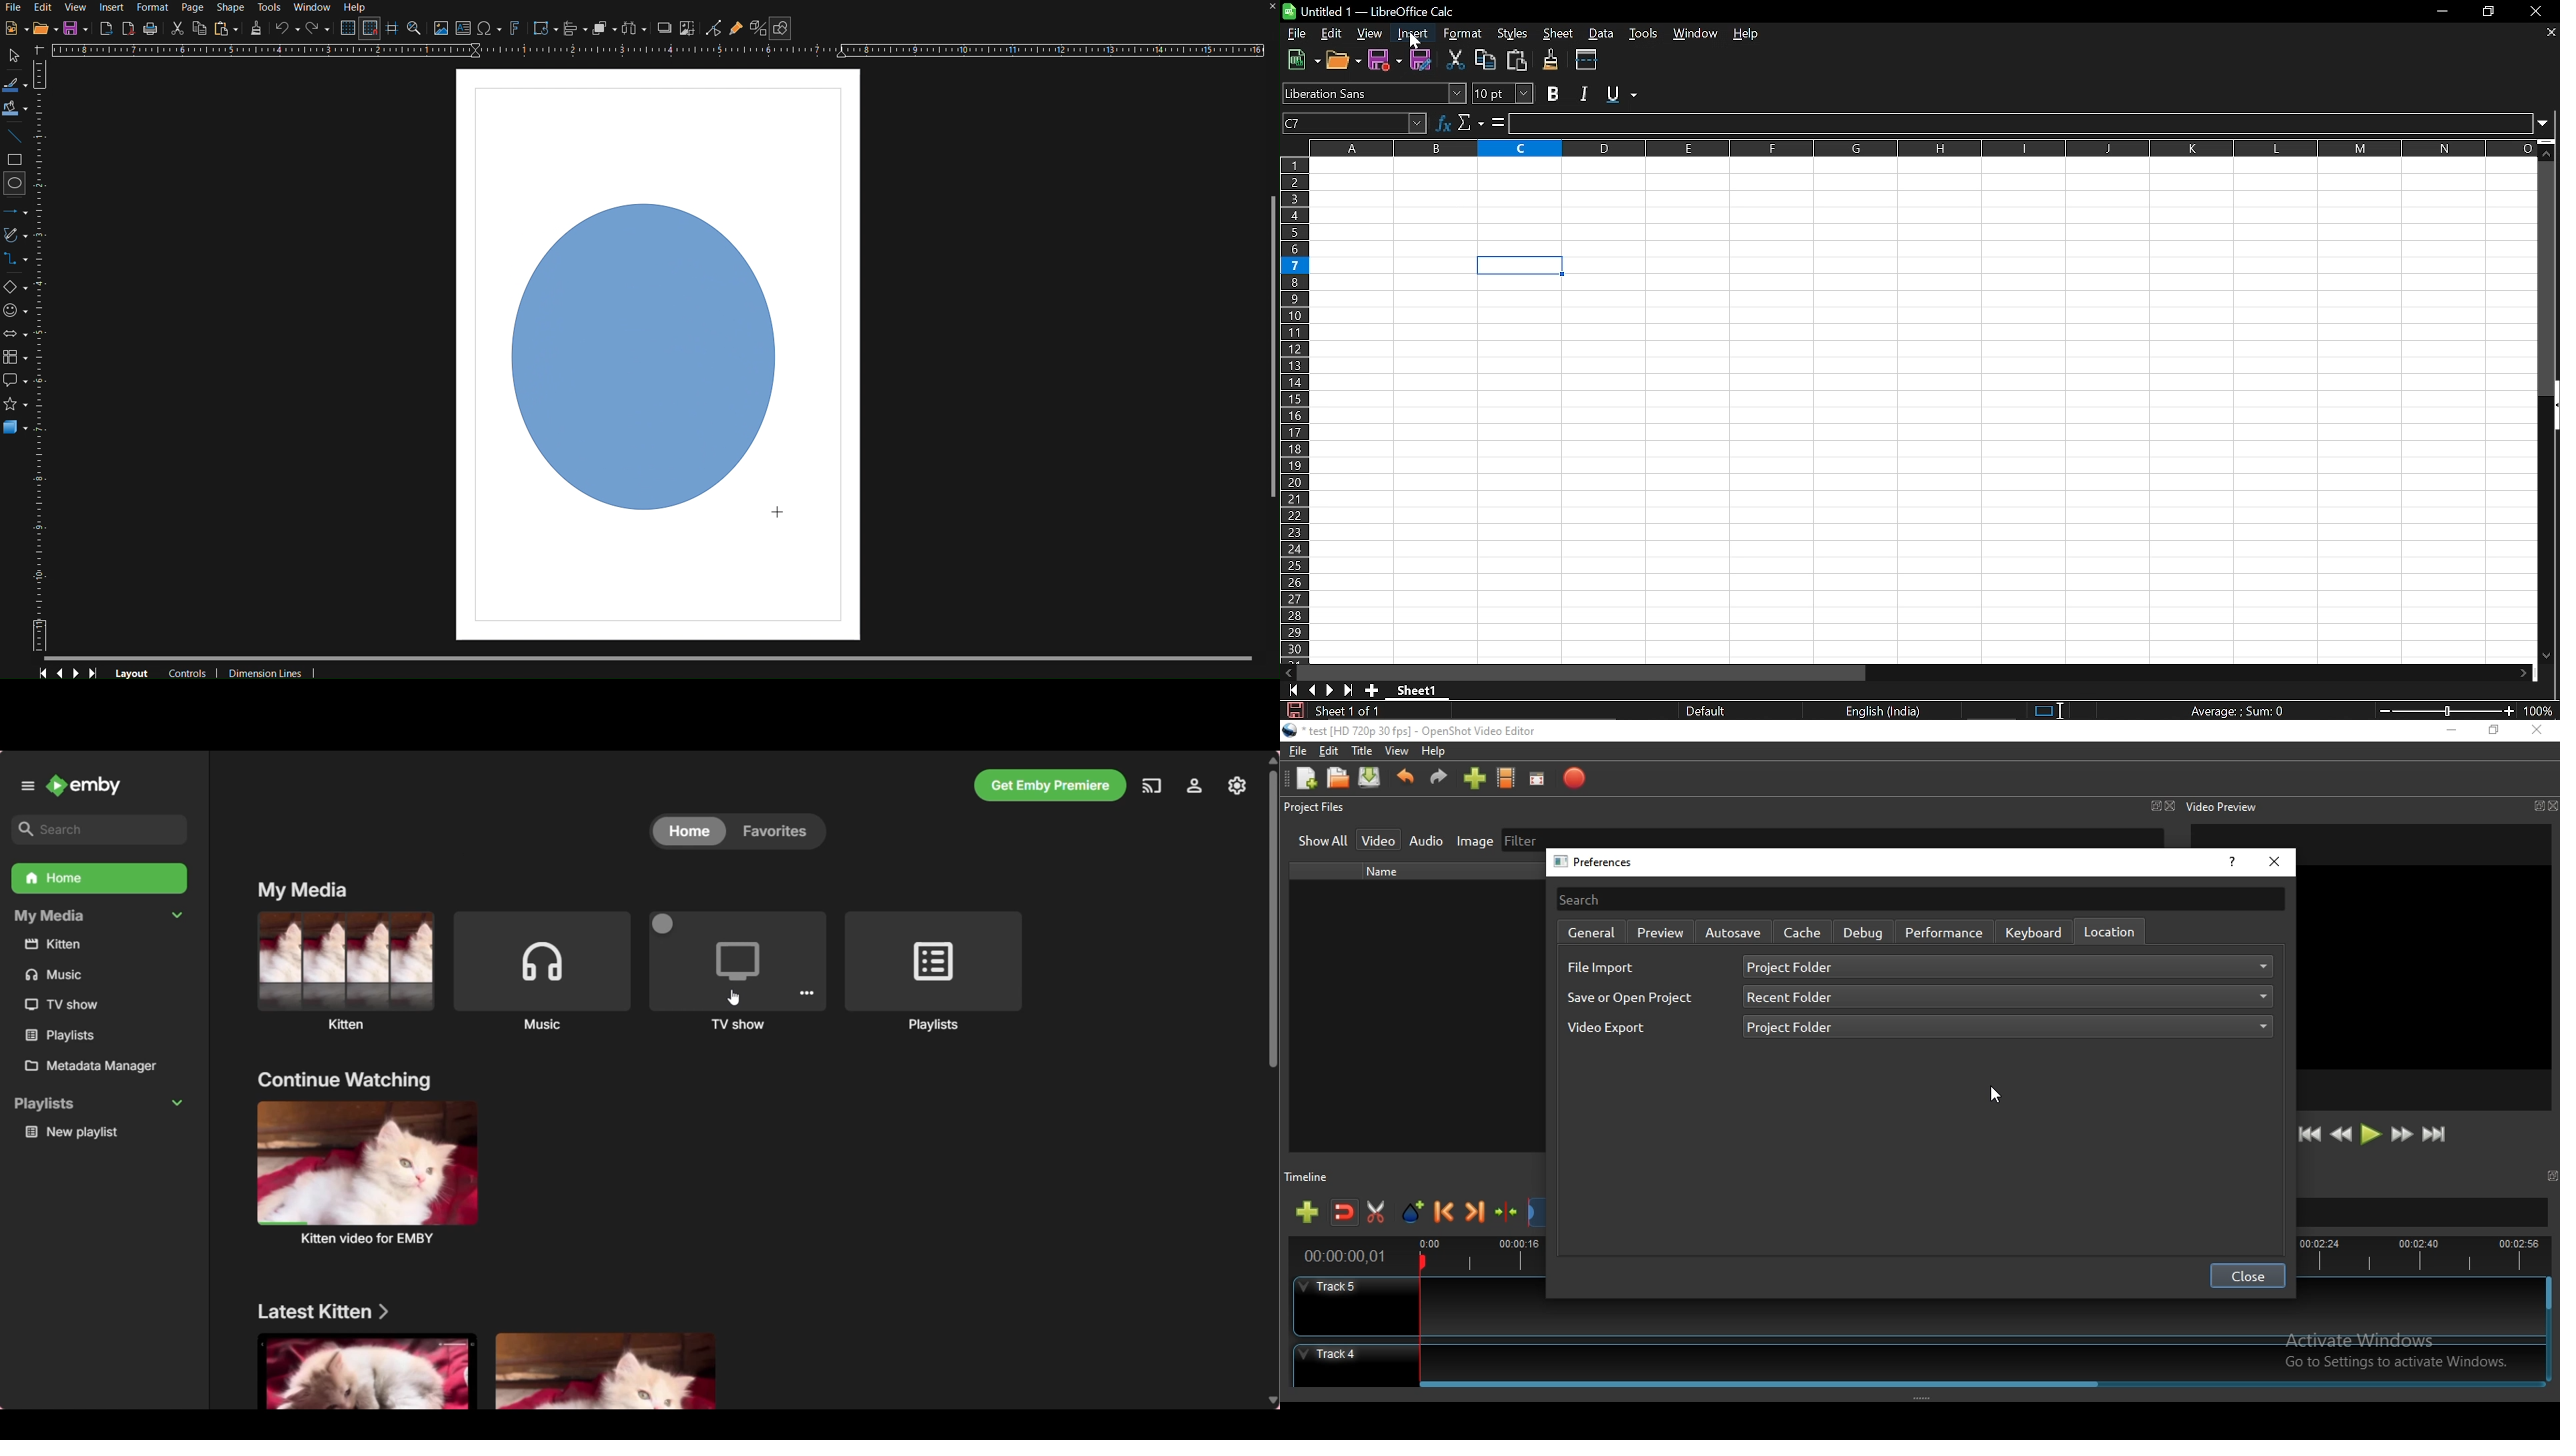  What do you see at coordinates (69, 670) in the screenshot?
I see `Controls` at bounding box center [69, 670].